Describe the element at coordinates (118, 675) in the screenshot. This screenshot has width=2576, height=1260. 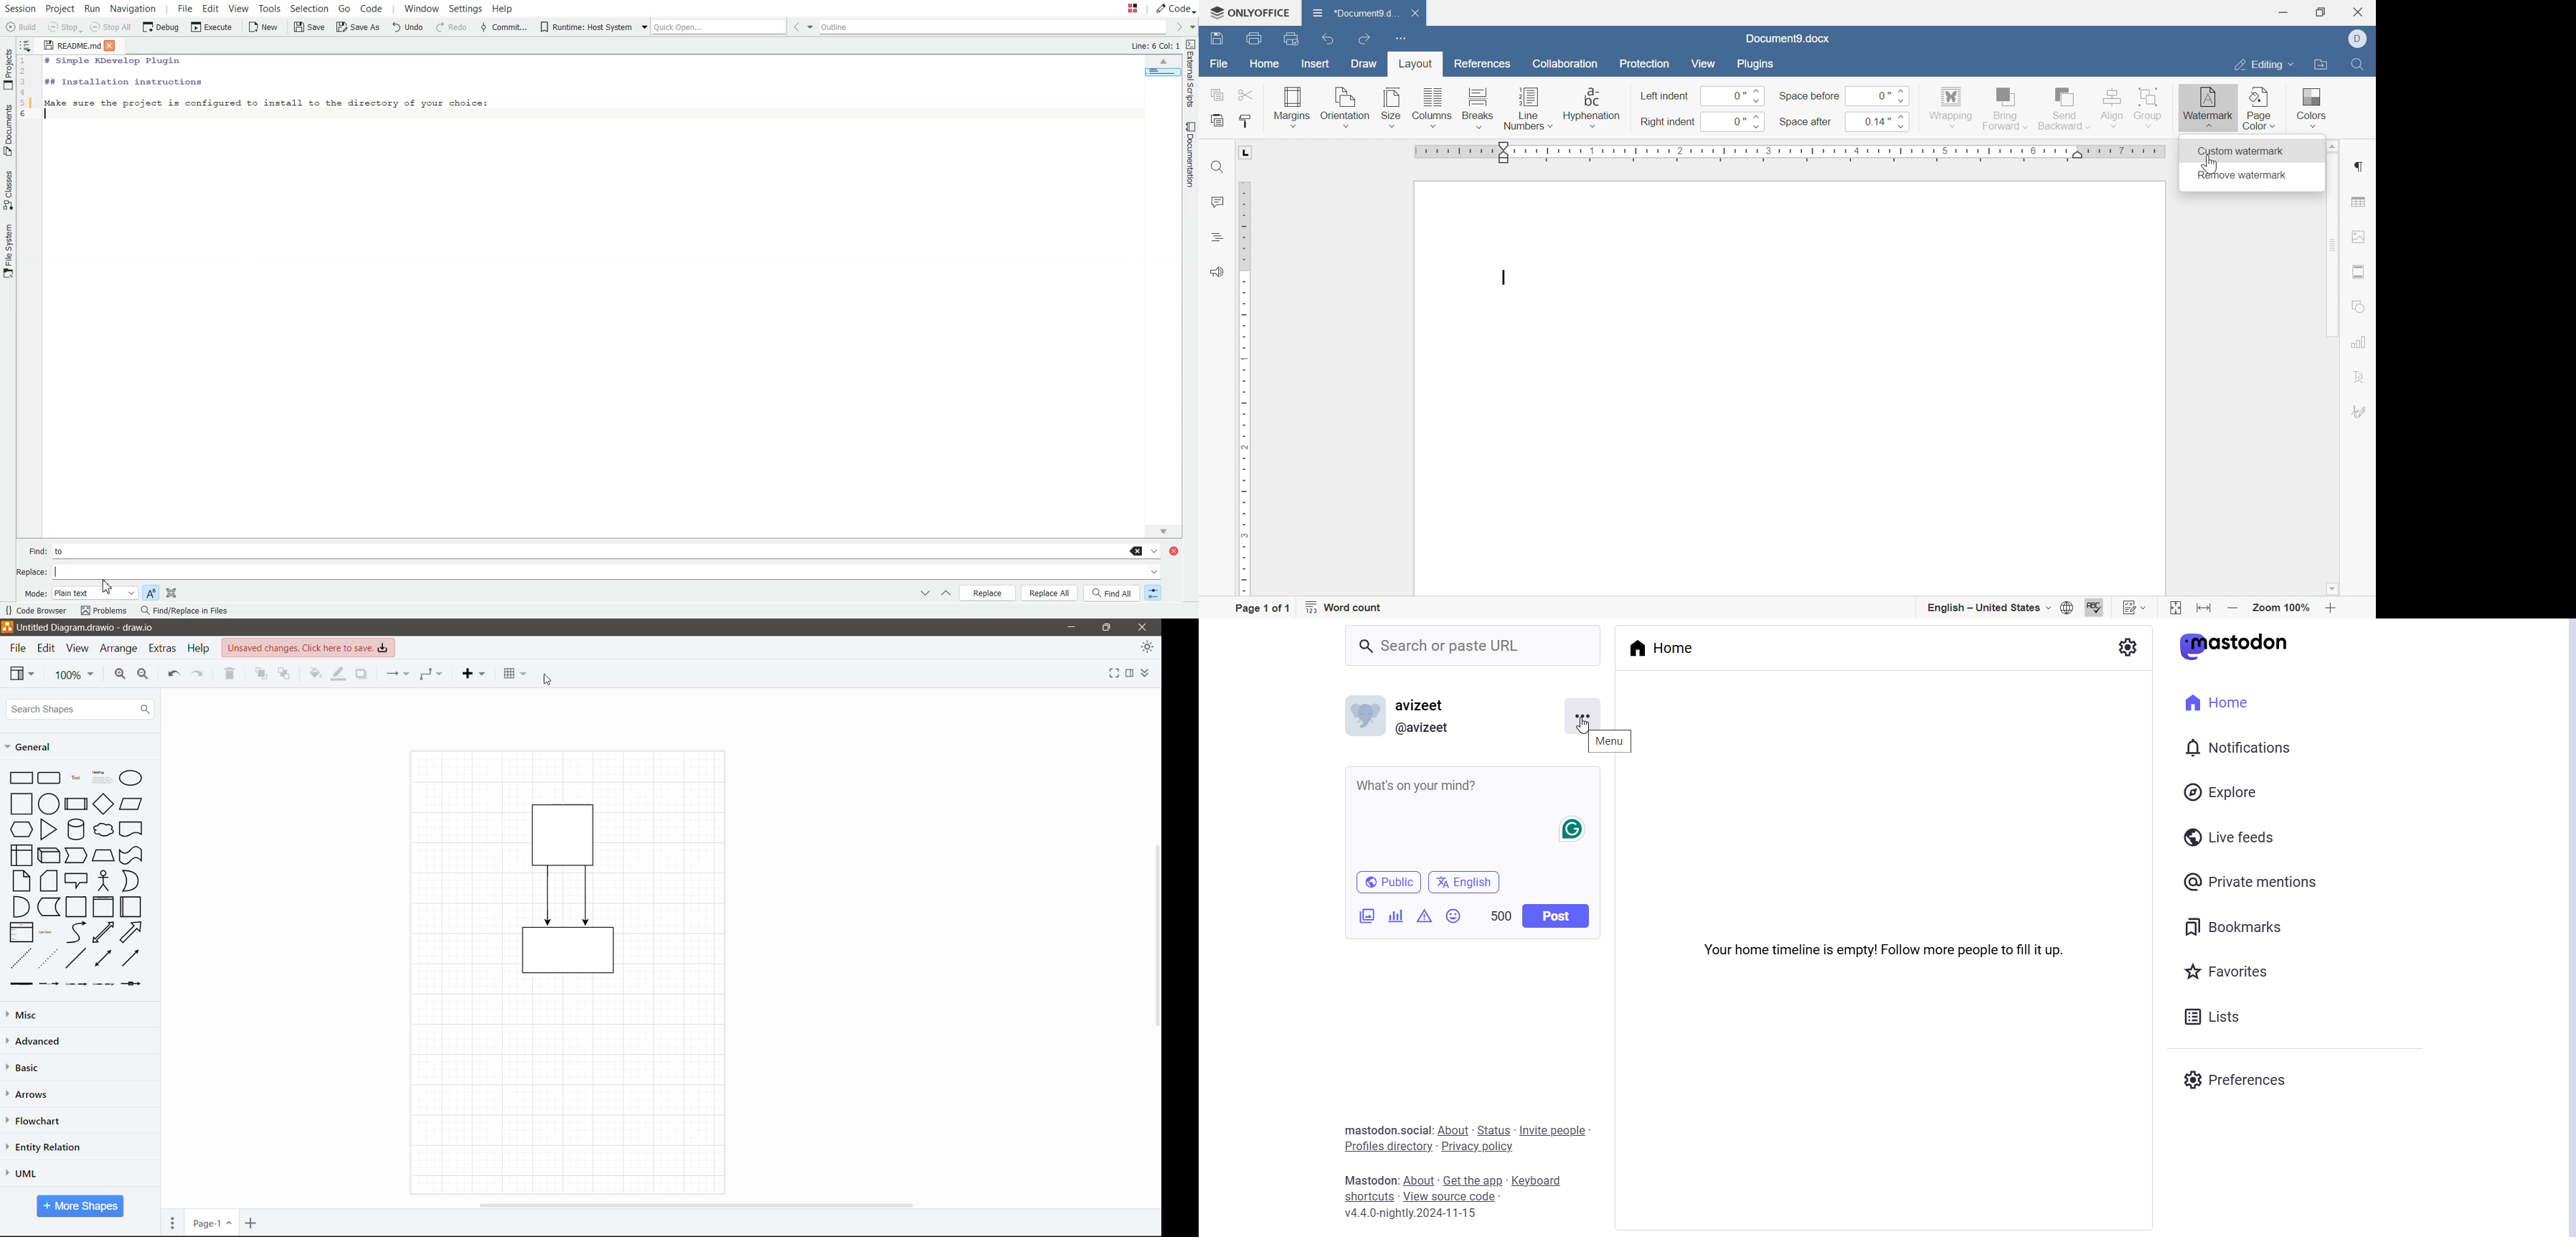
I see `Zoom In` at that location.